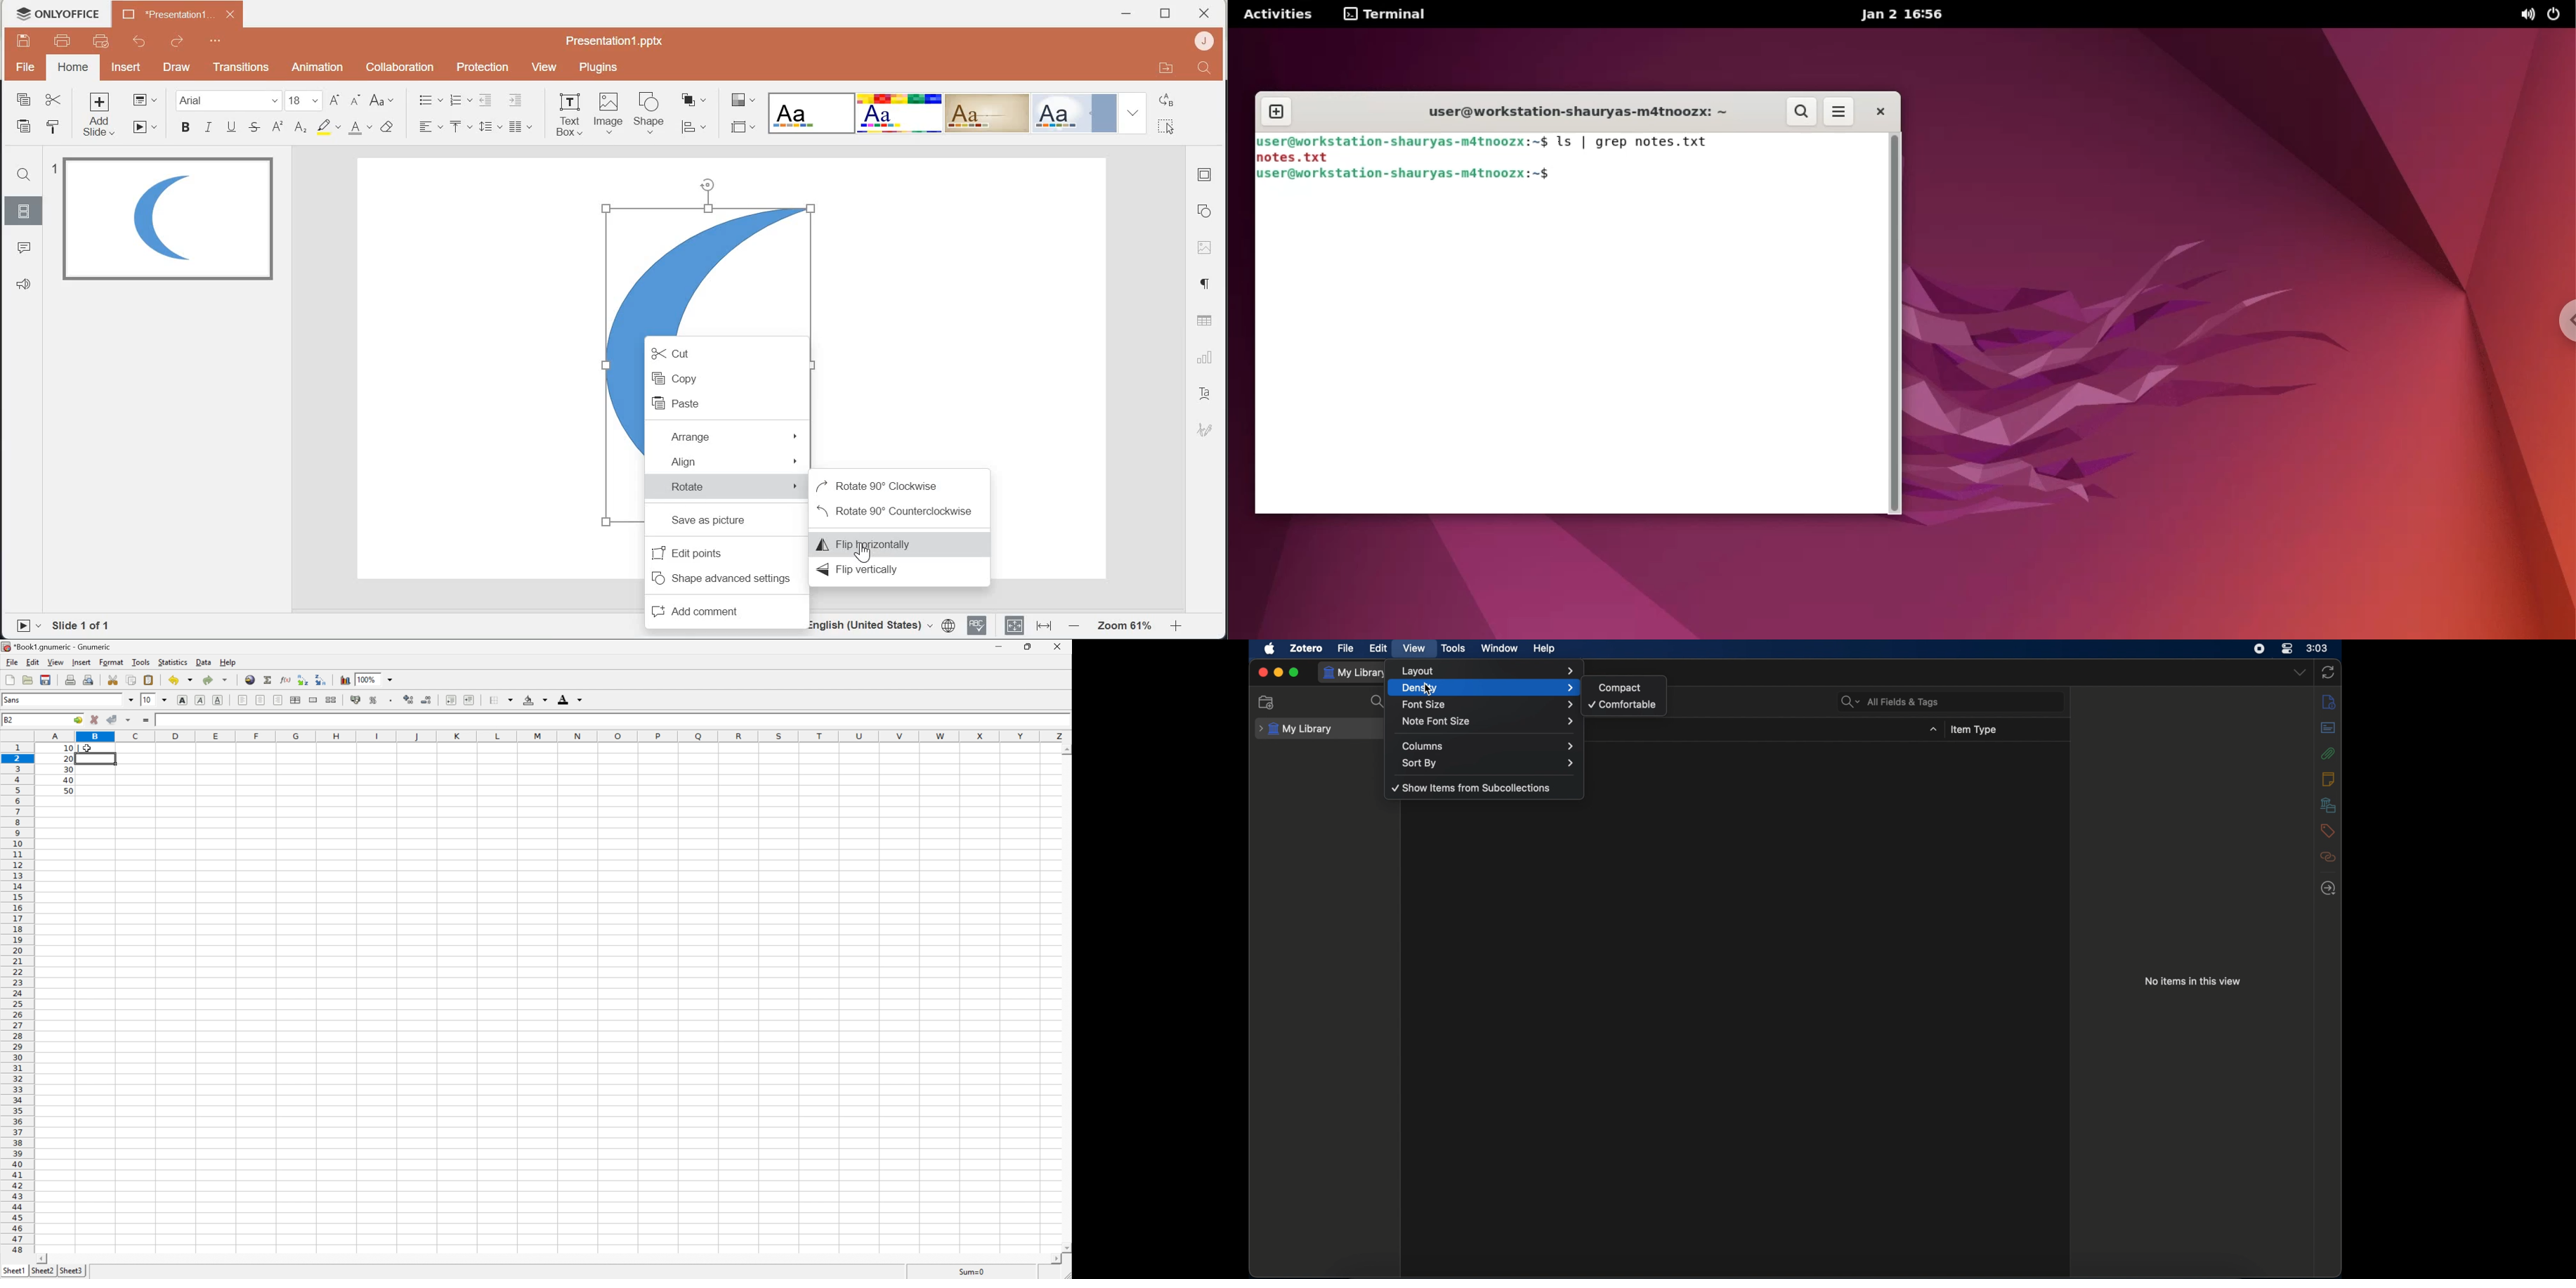 The width and height of the screenshot is (2576, 1288). What do you see at coordinates (96, 720) in the screenshot?
I see `Cancel changes` at bounding box center [96, 720].